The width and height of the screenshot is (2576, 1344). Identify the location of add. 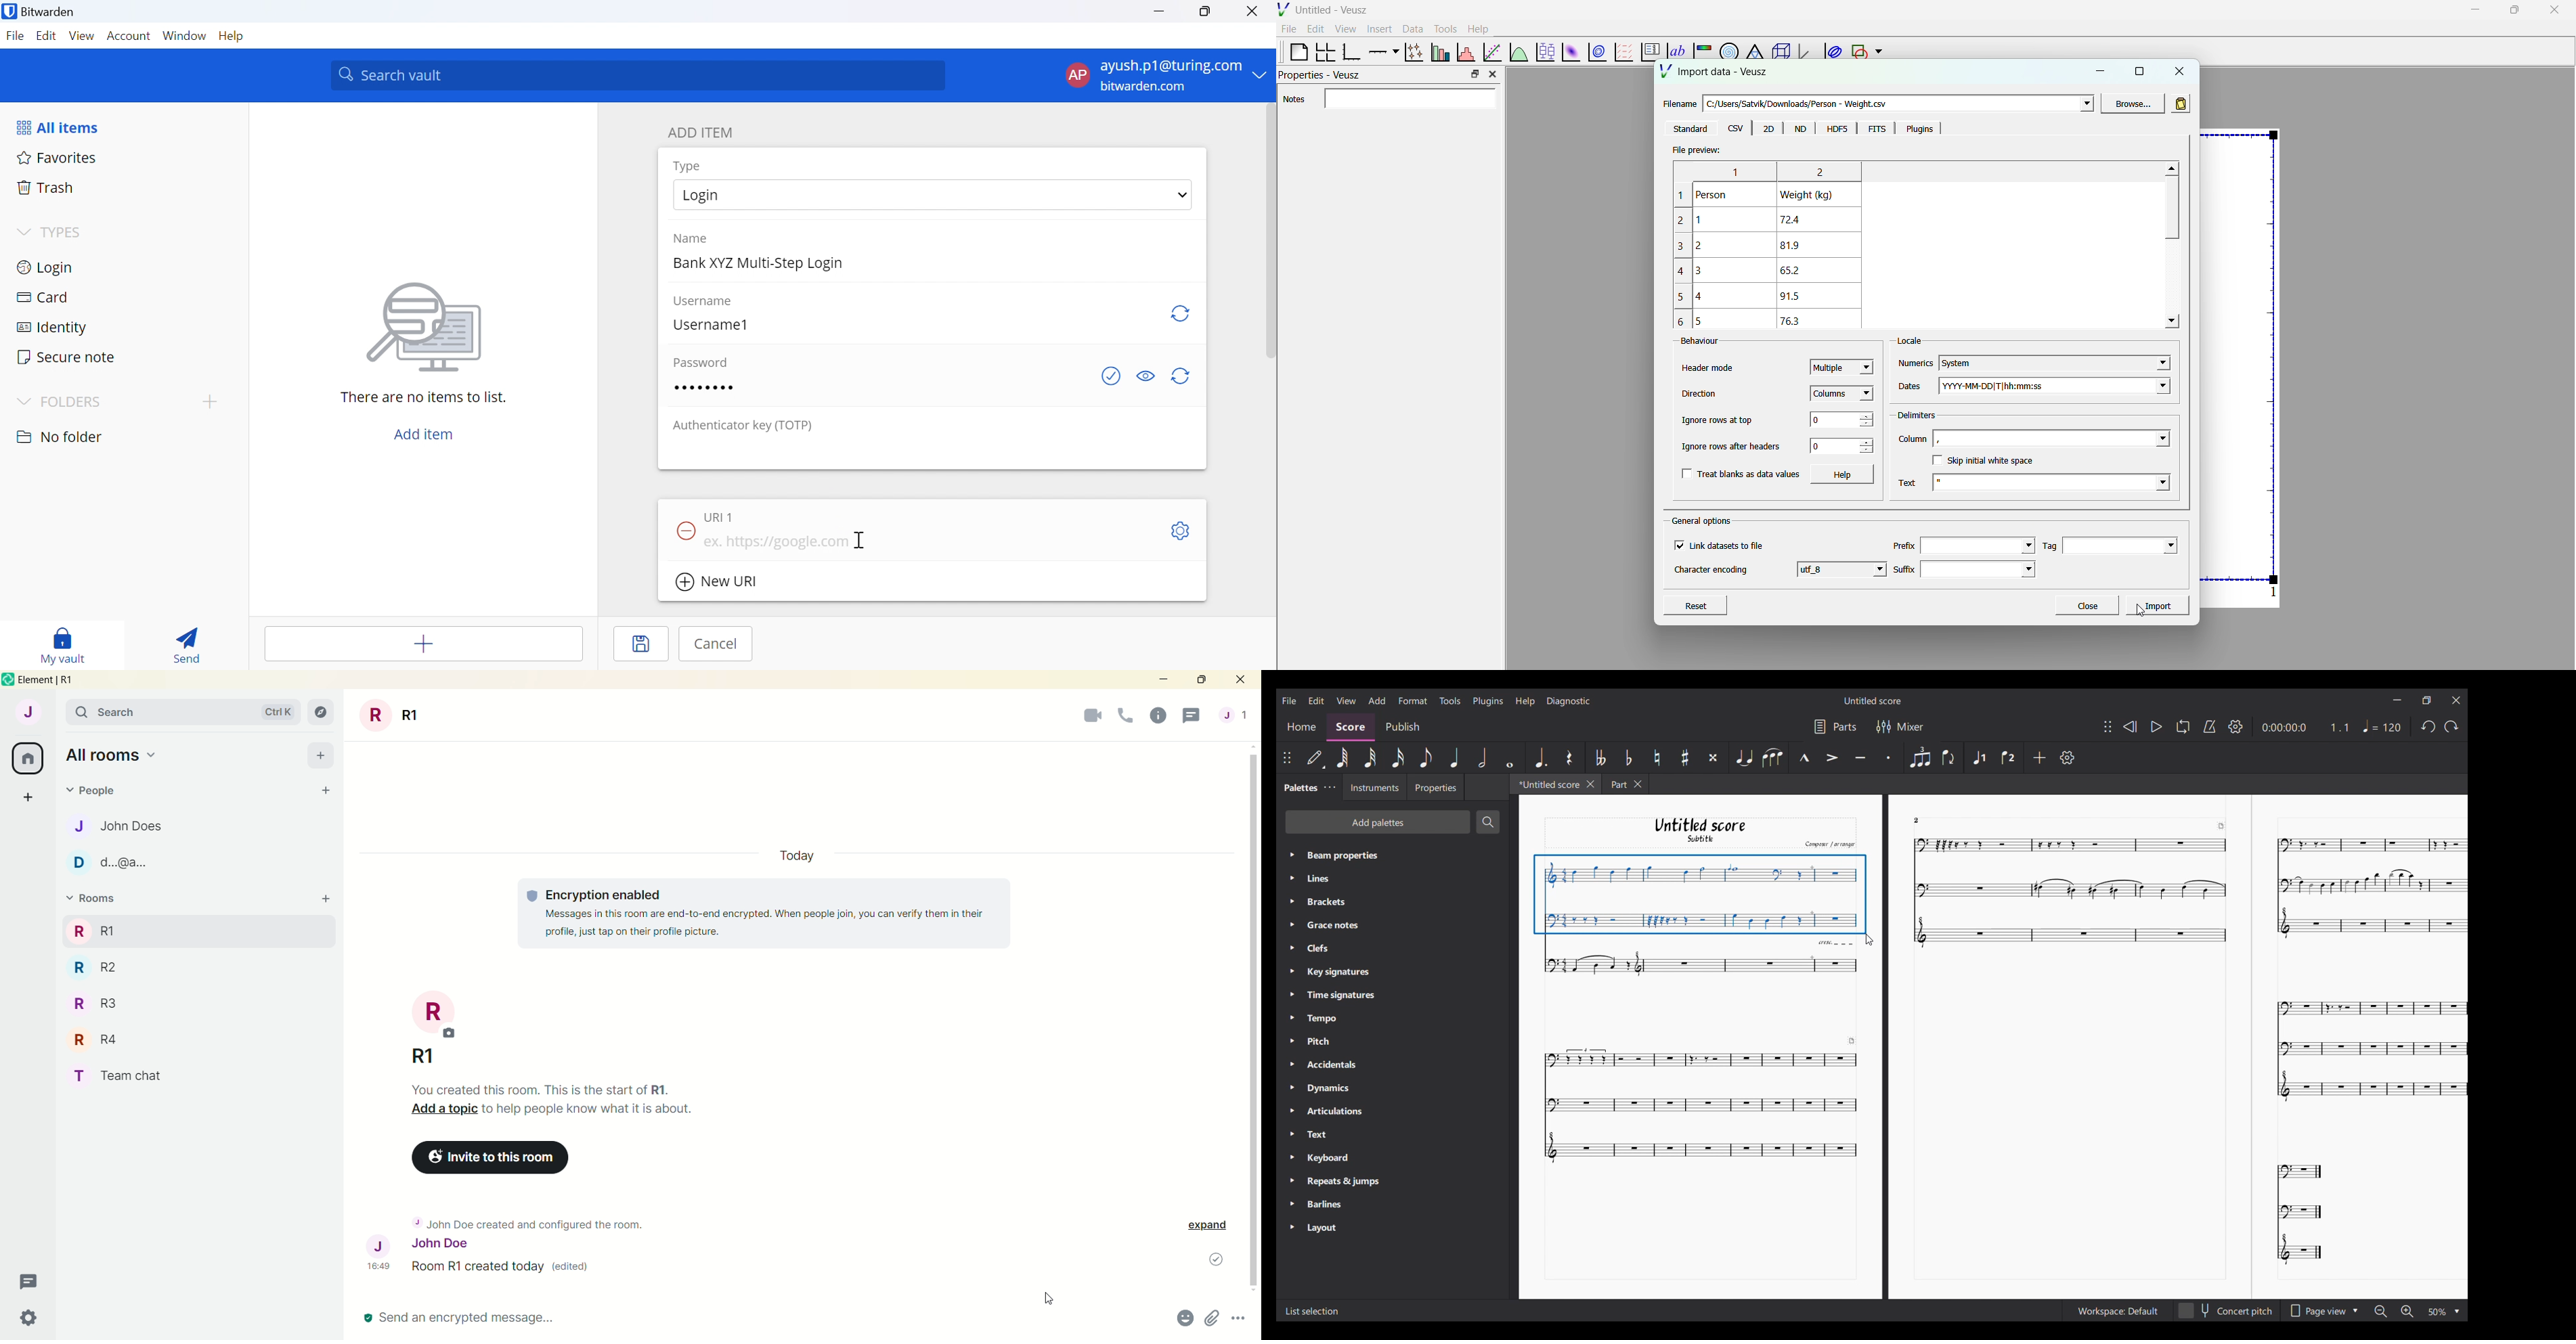
(325, 899).